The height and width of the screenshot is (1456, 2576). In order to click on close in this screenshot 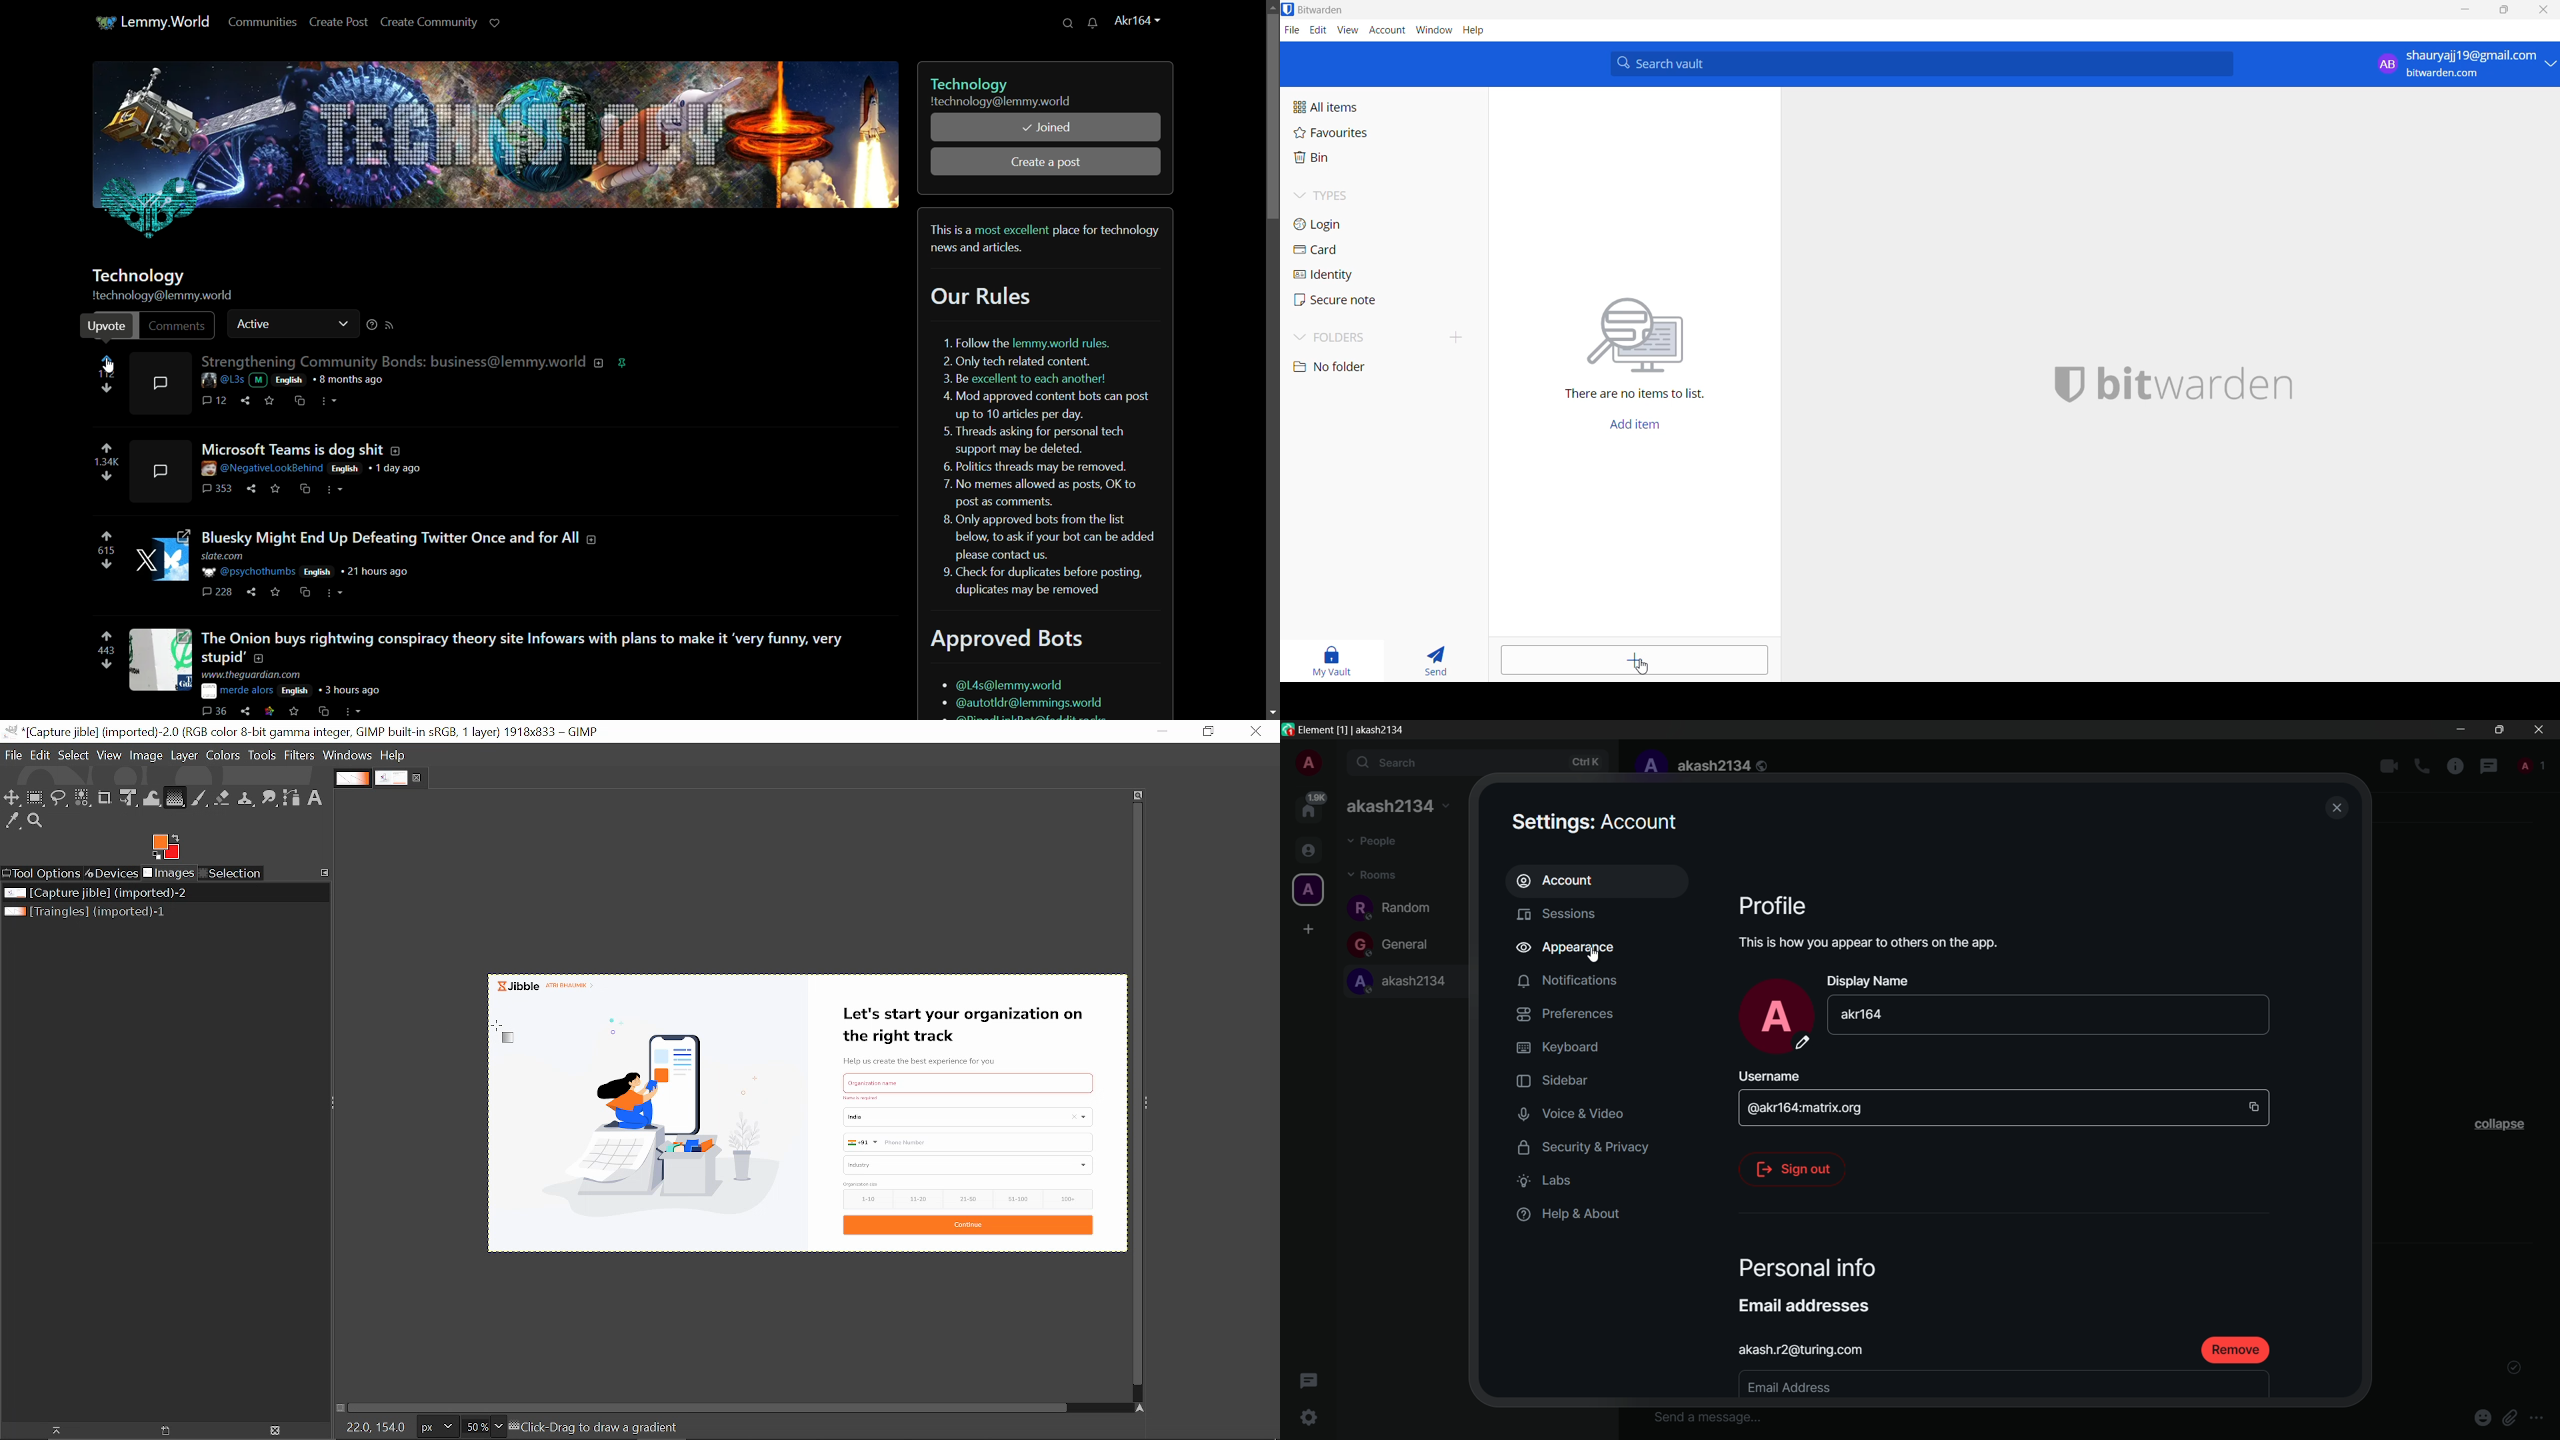, I will do `click(2539, 729)`.